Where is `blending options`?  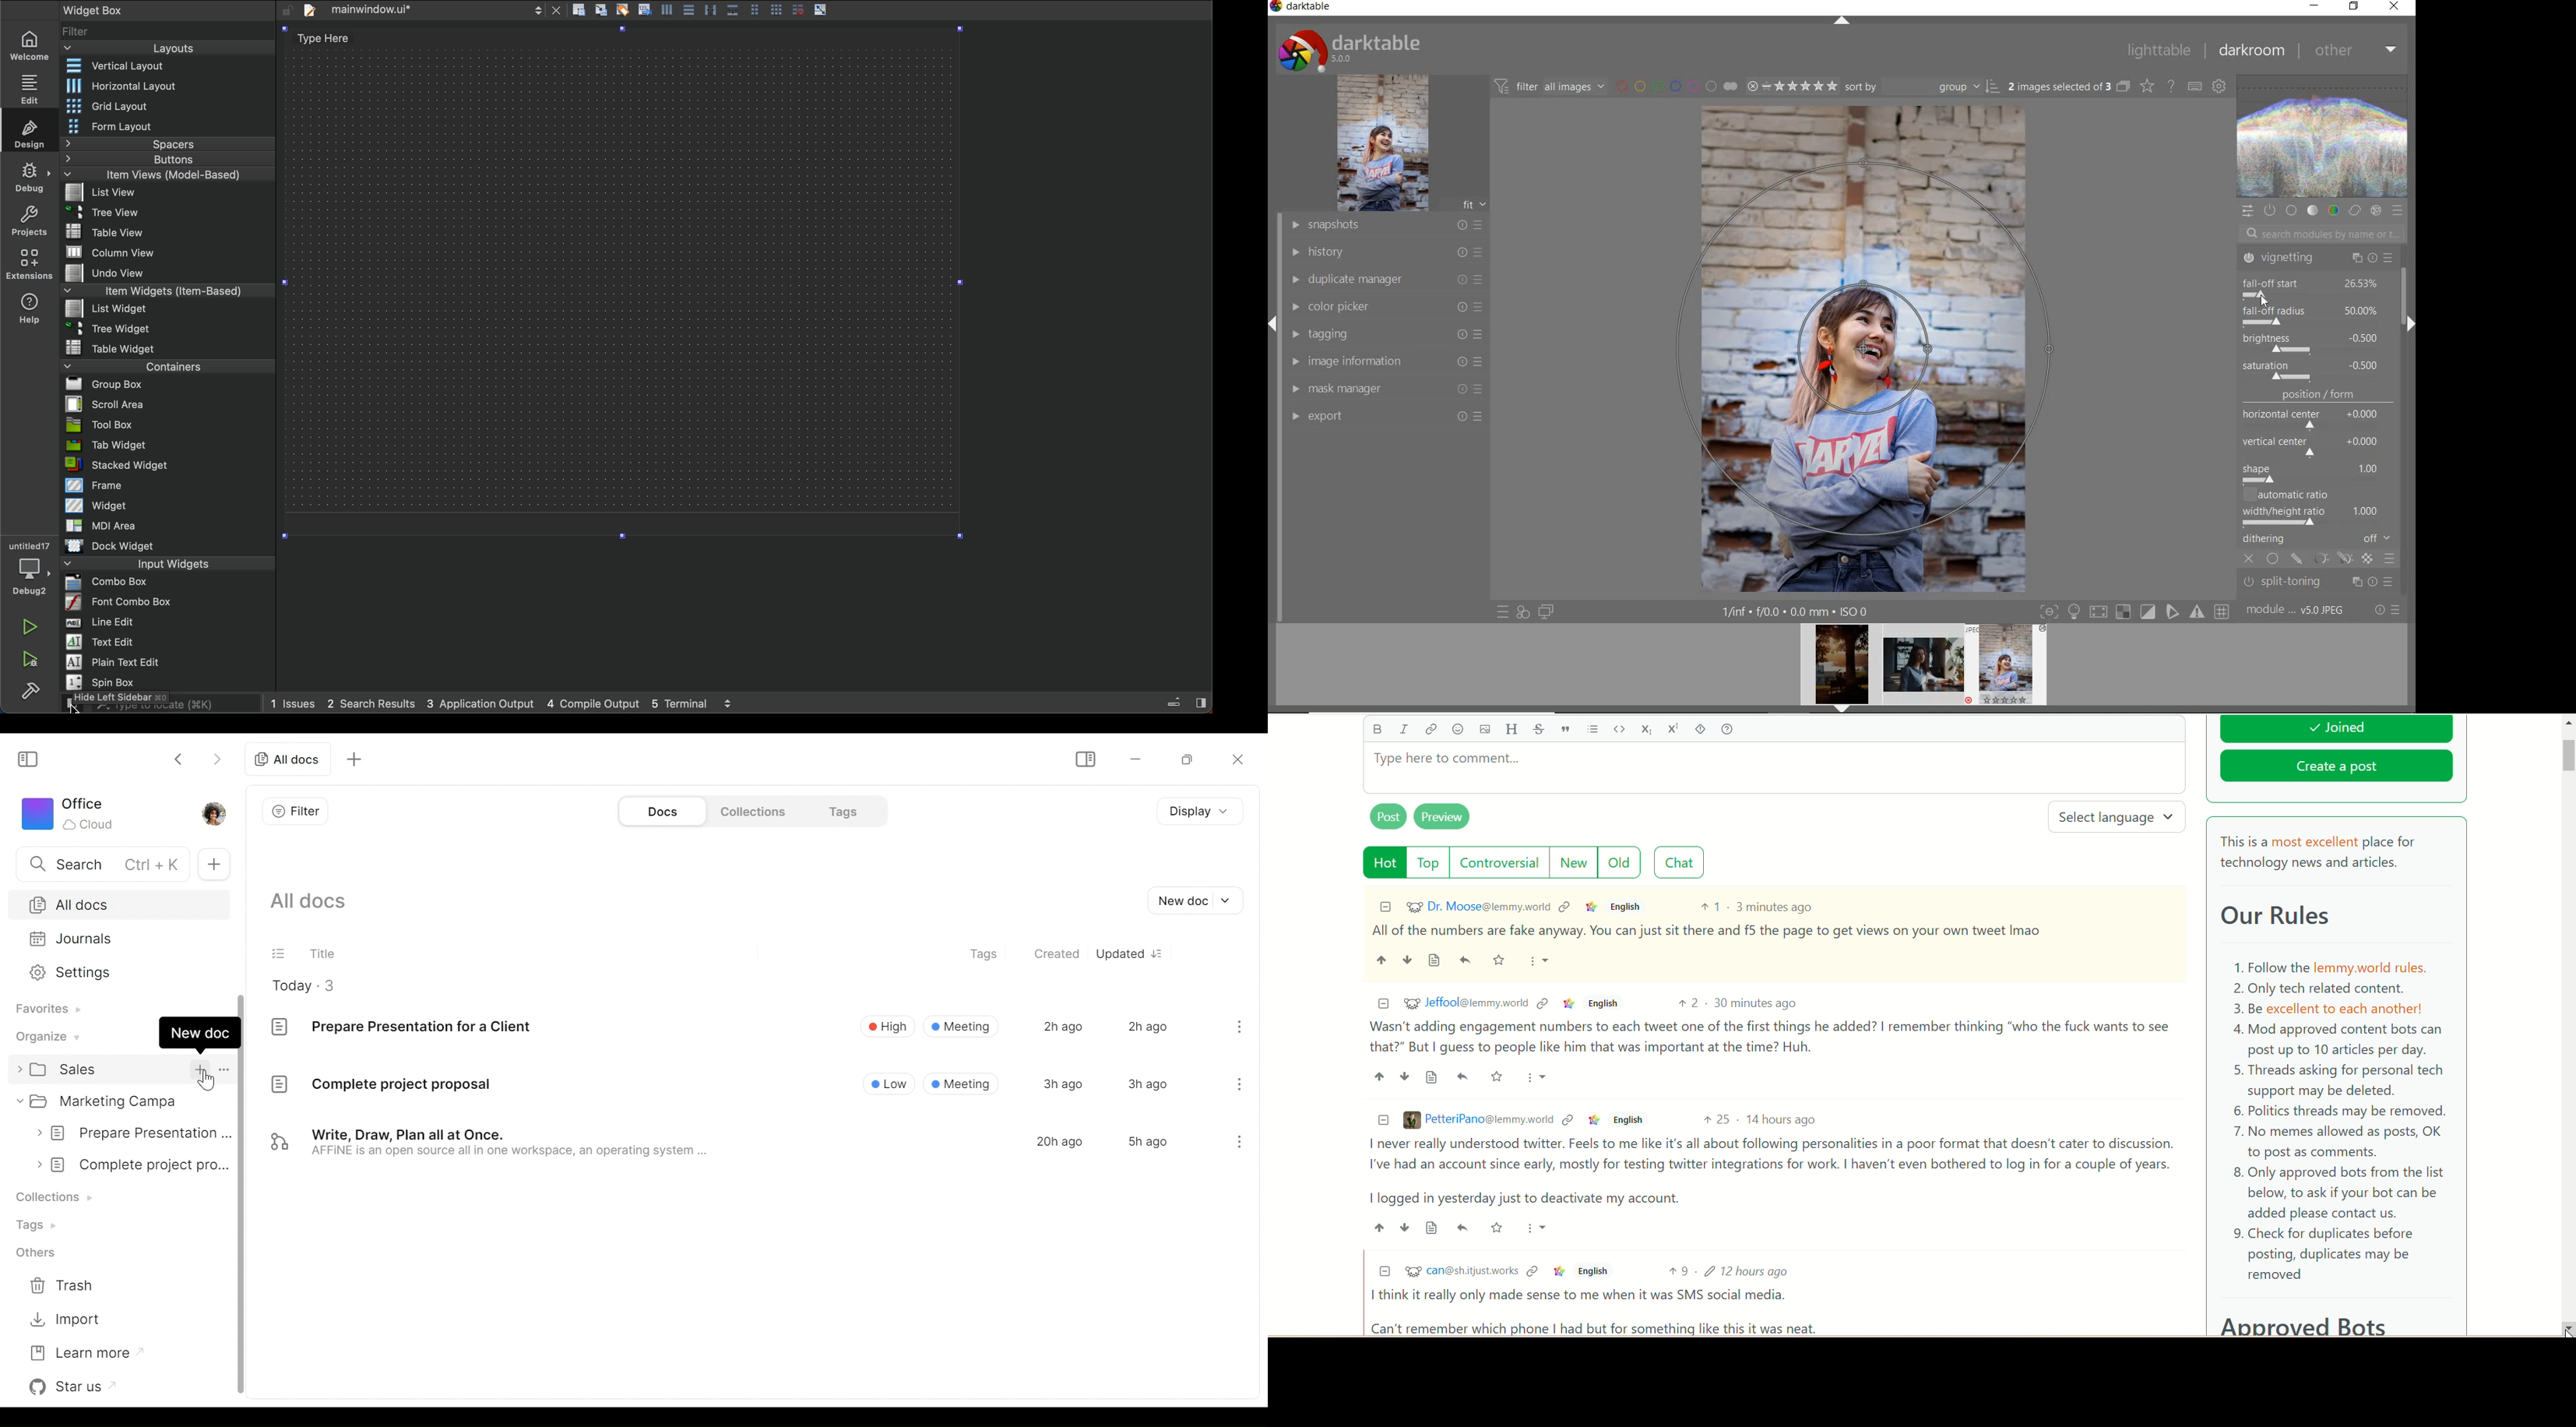 blending options is located at coordinates (2390, 560).